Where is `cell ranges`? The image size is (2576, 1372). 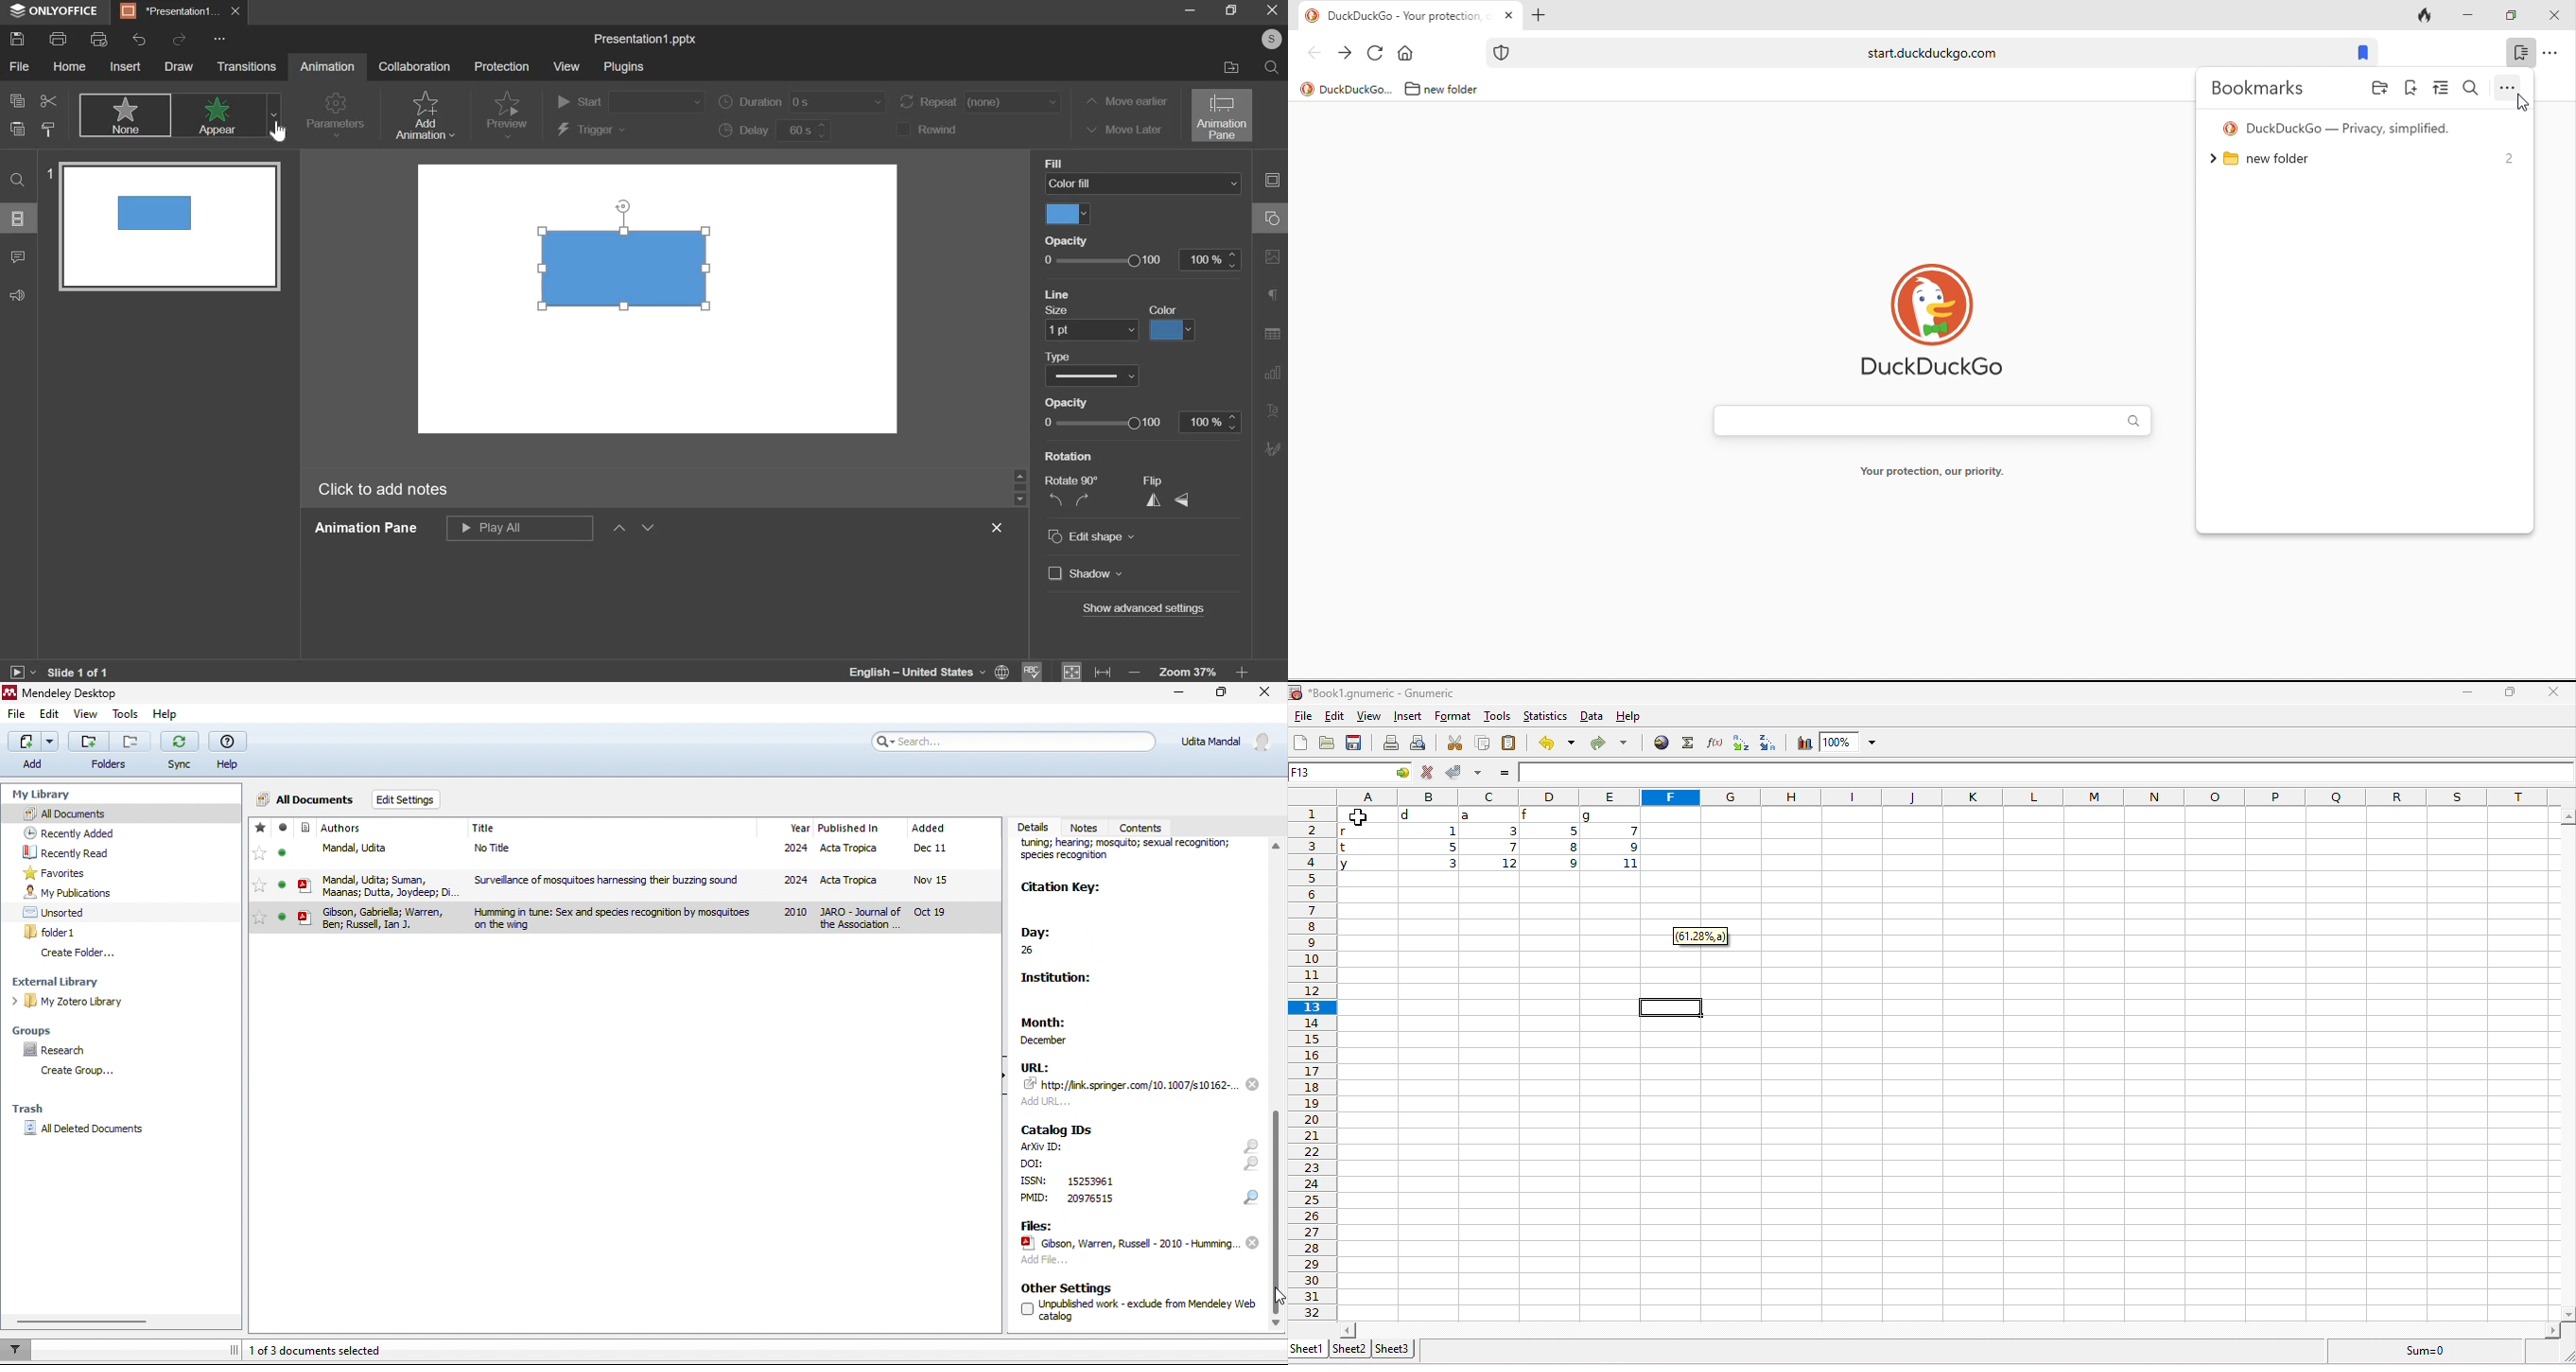 cell ranges is located at coordinates (1491, 843).